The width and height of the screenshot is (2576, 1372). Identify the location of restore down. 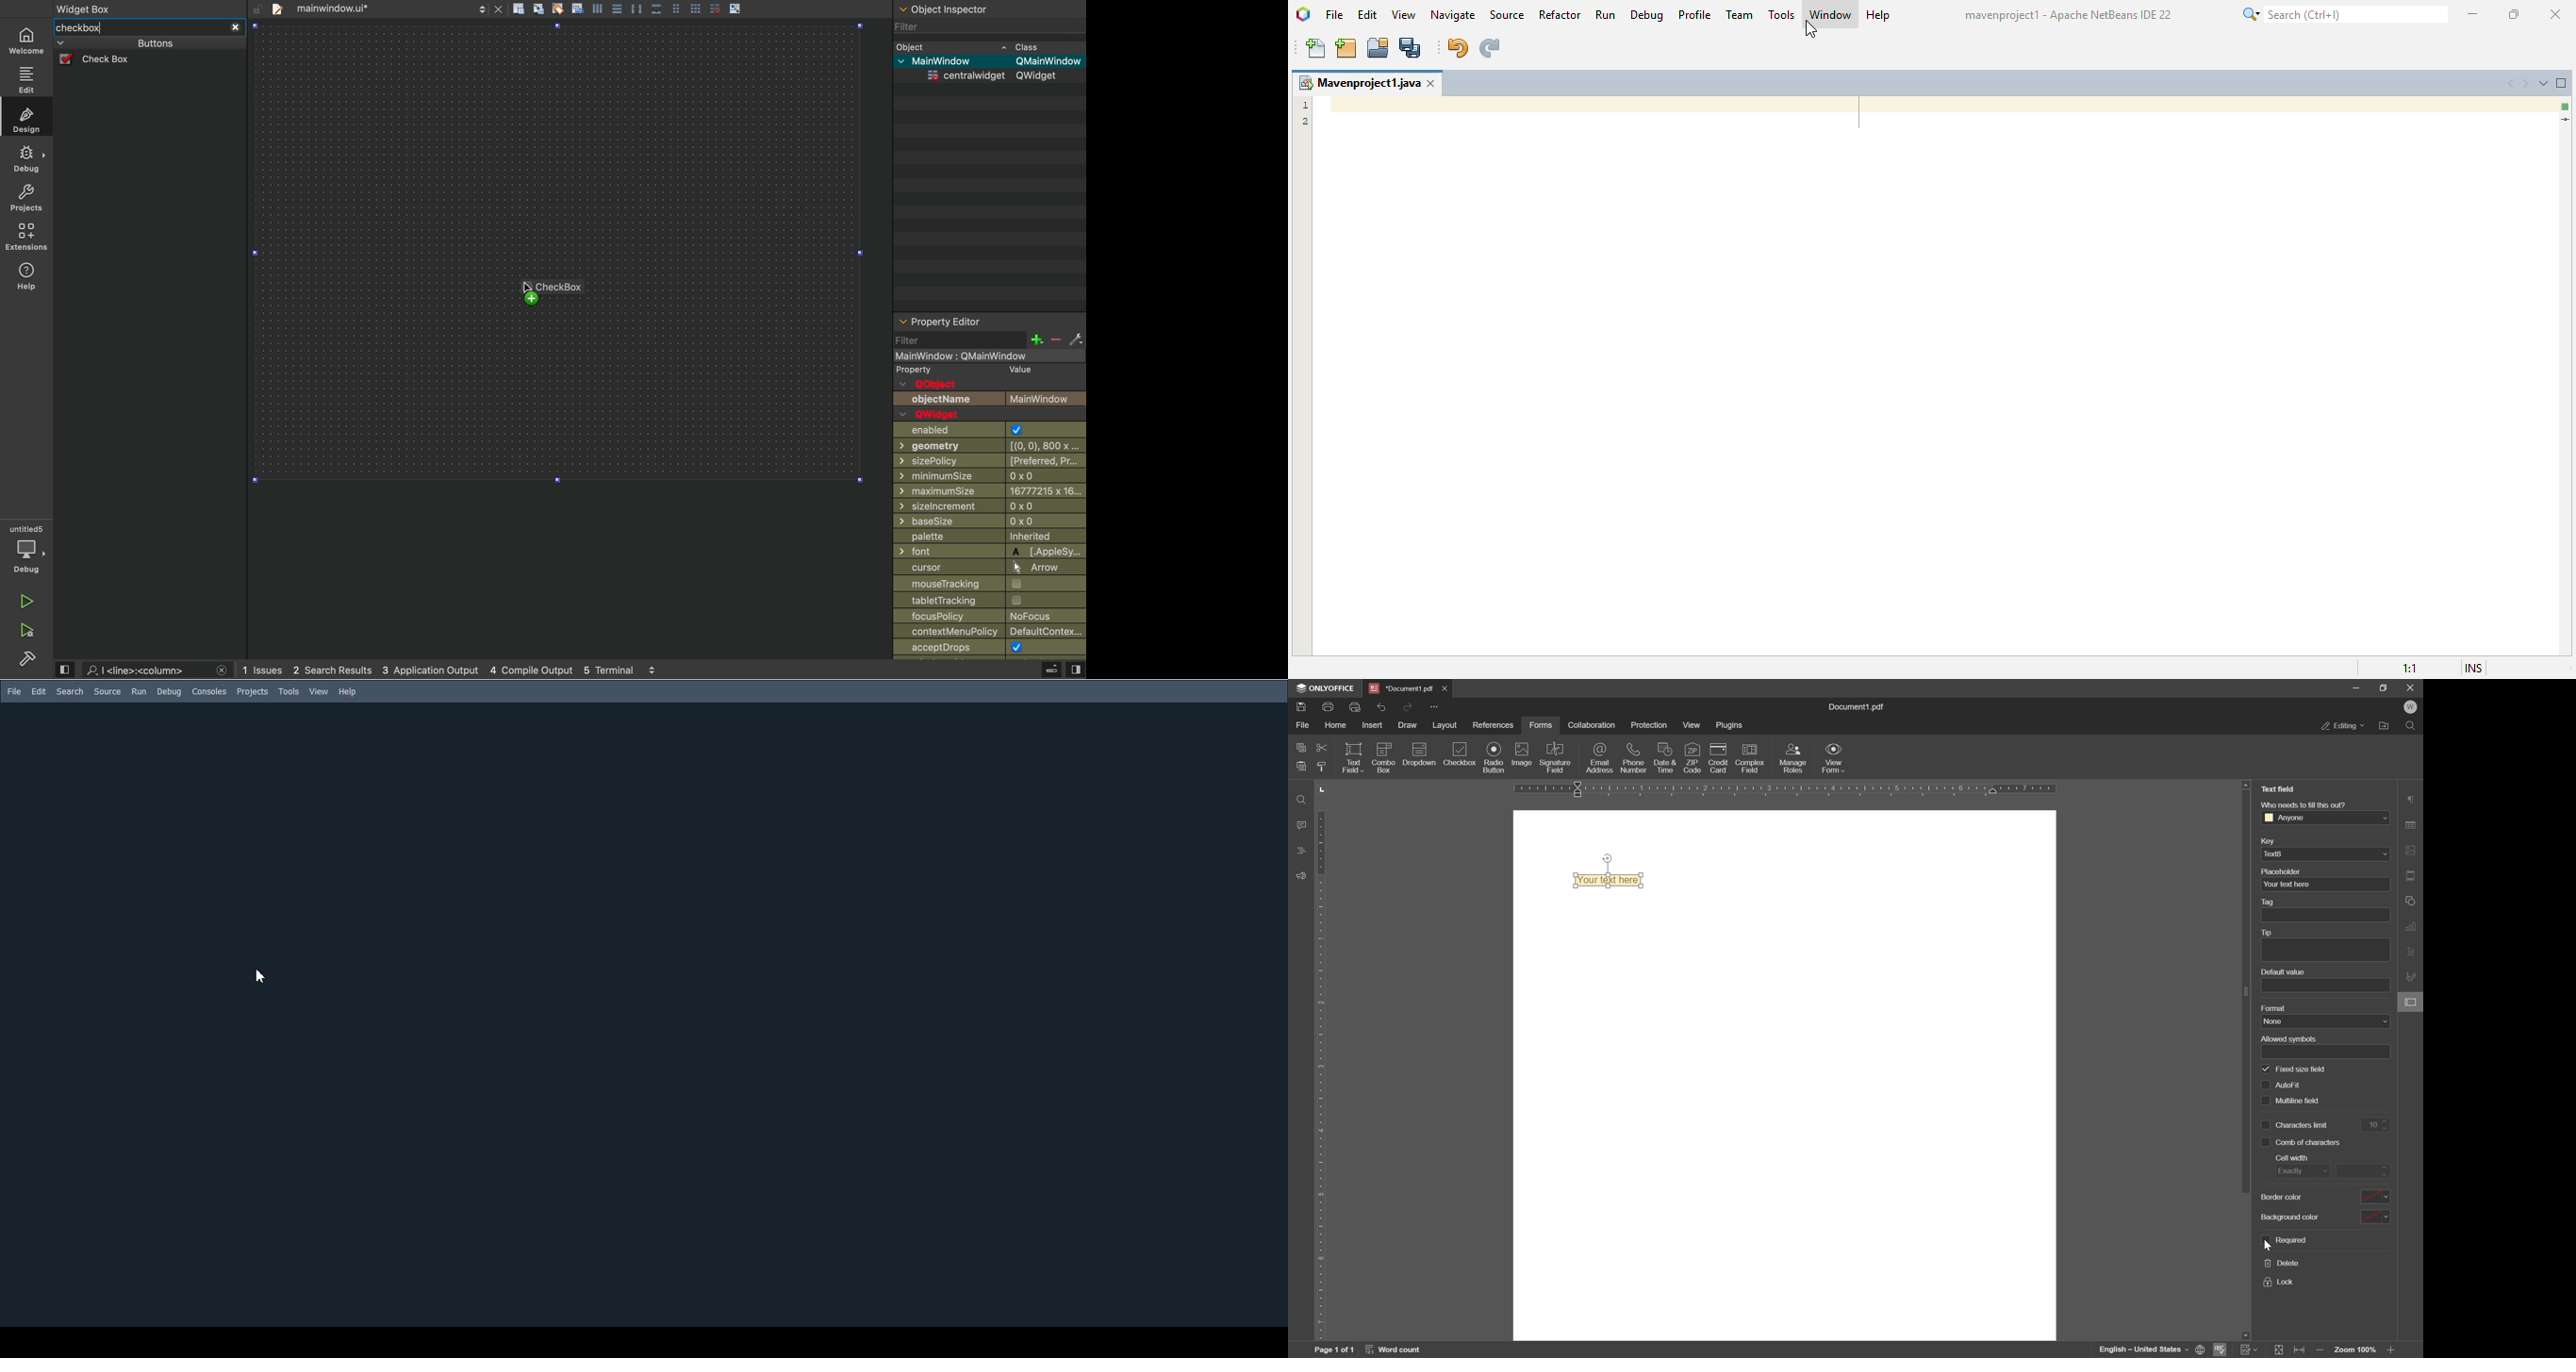
(2383, 688).